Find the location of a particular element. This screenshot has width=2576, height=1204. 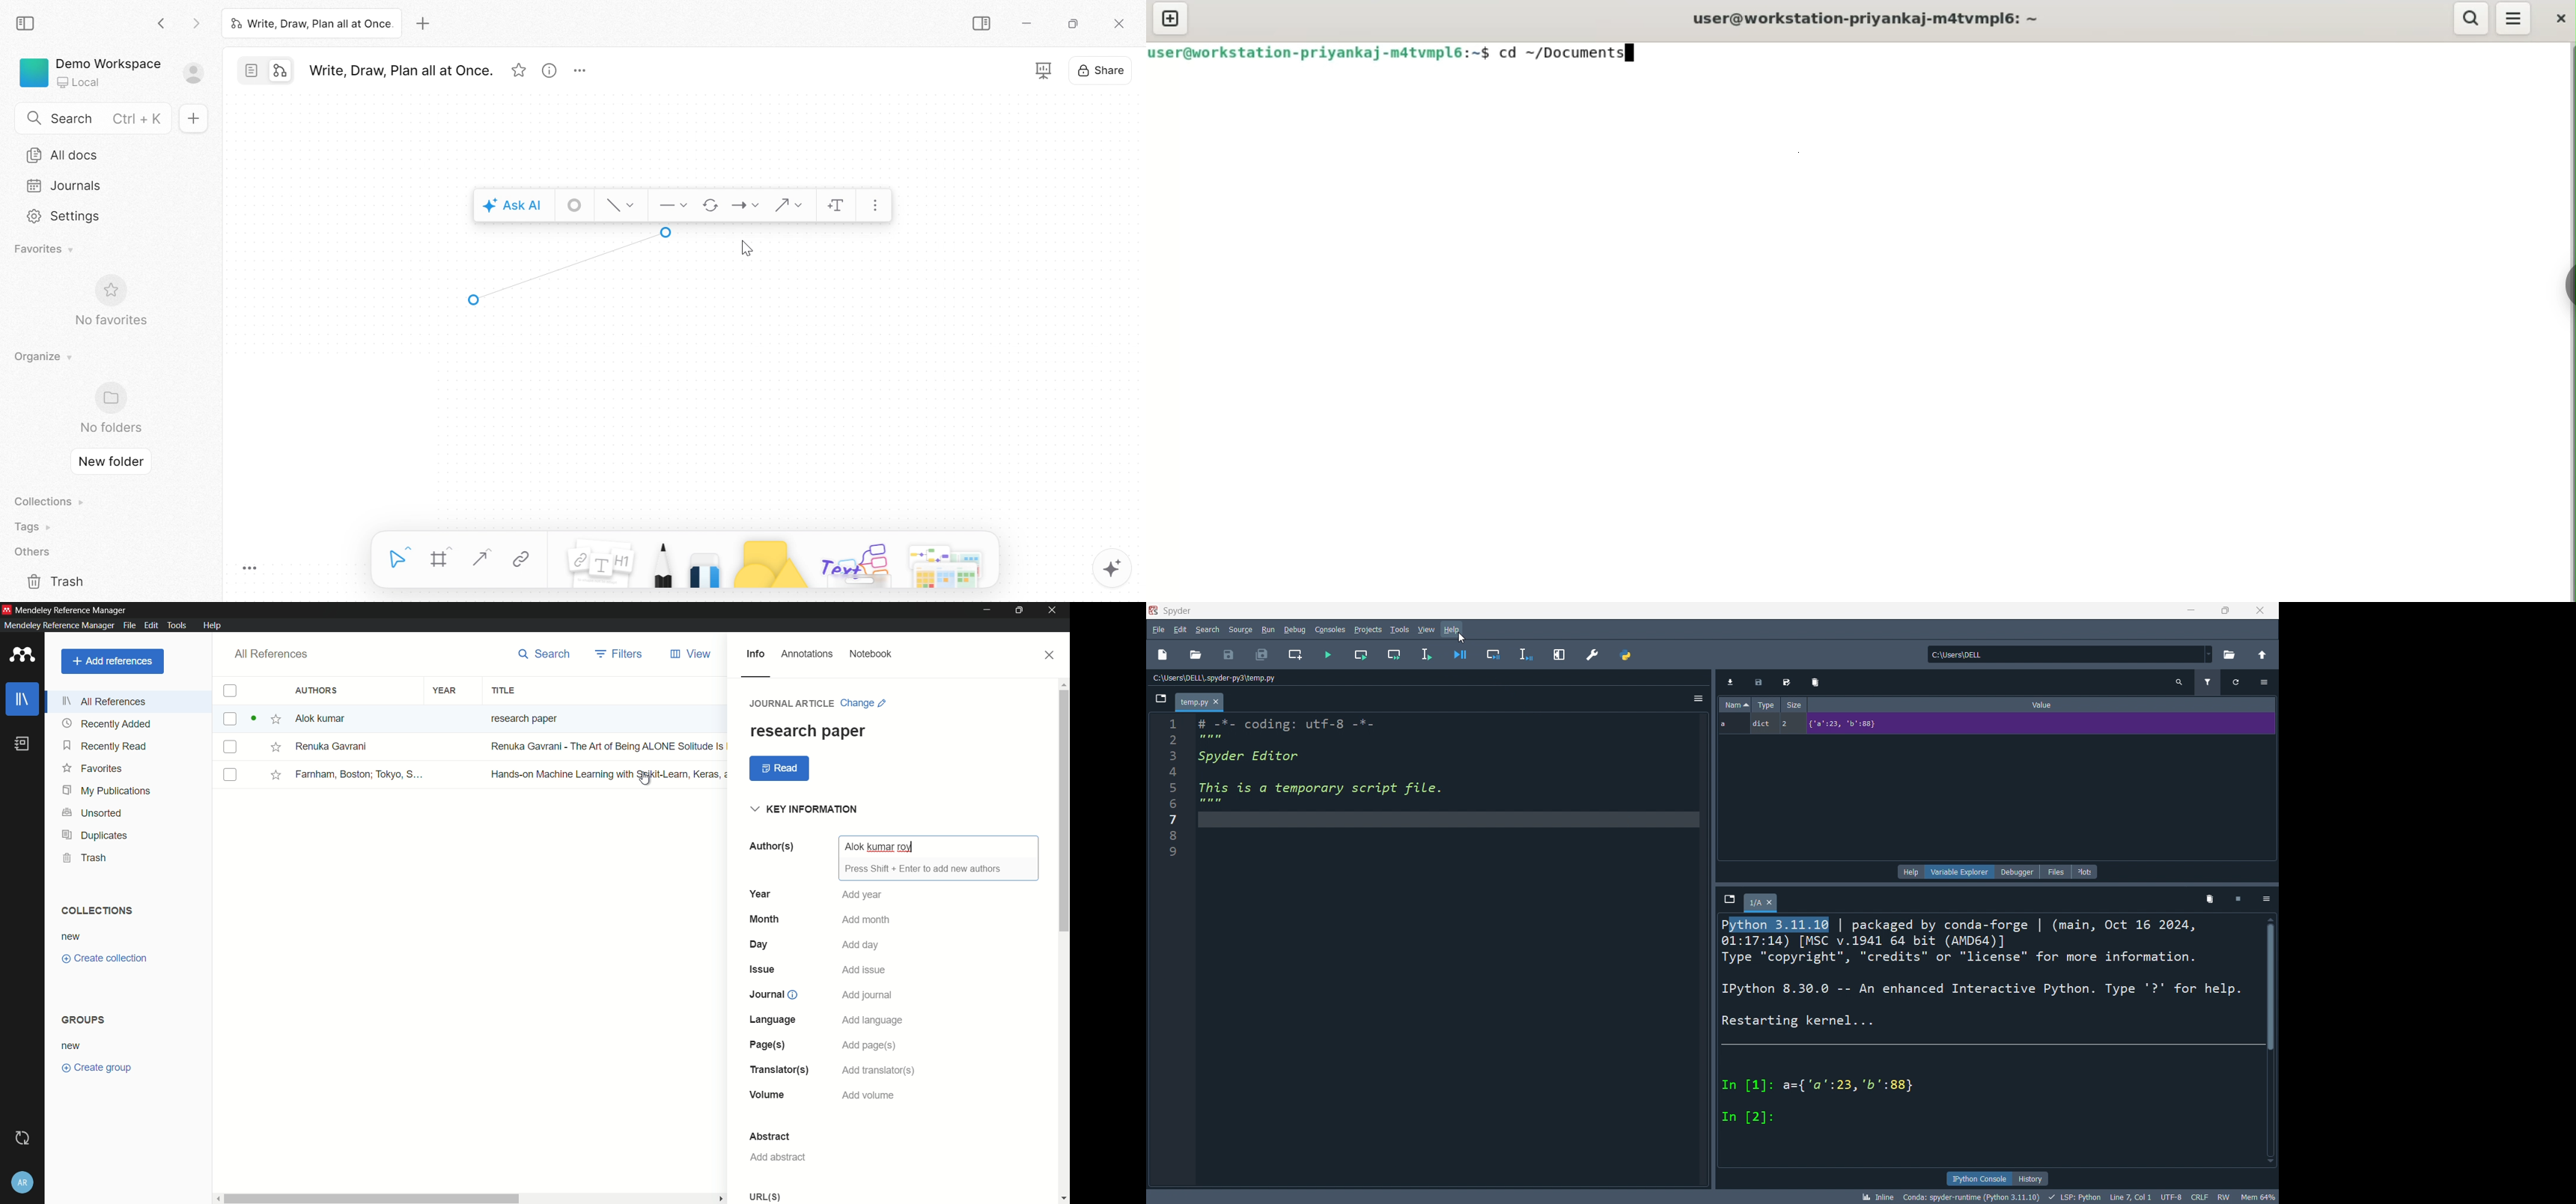

run file is located at coordinates (1328, 655).